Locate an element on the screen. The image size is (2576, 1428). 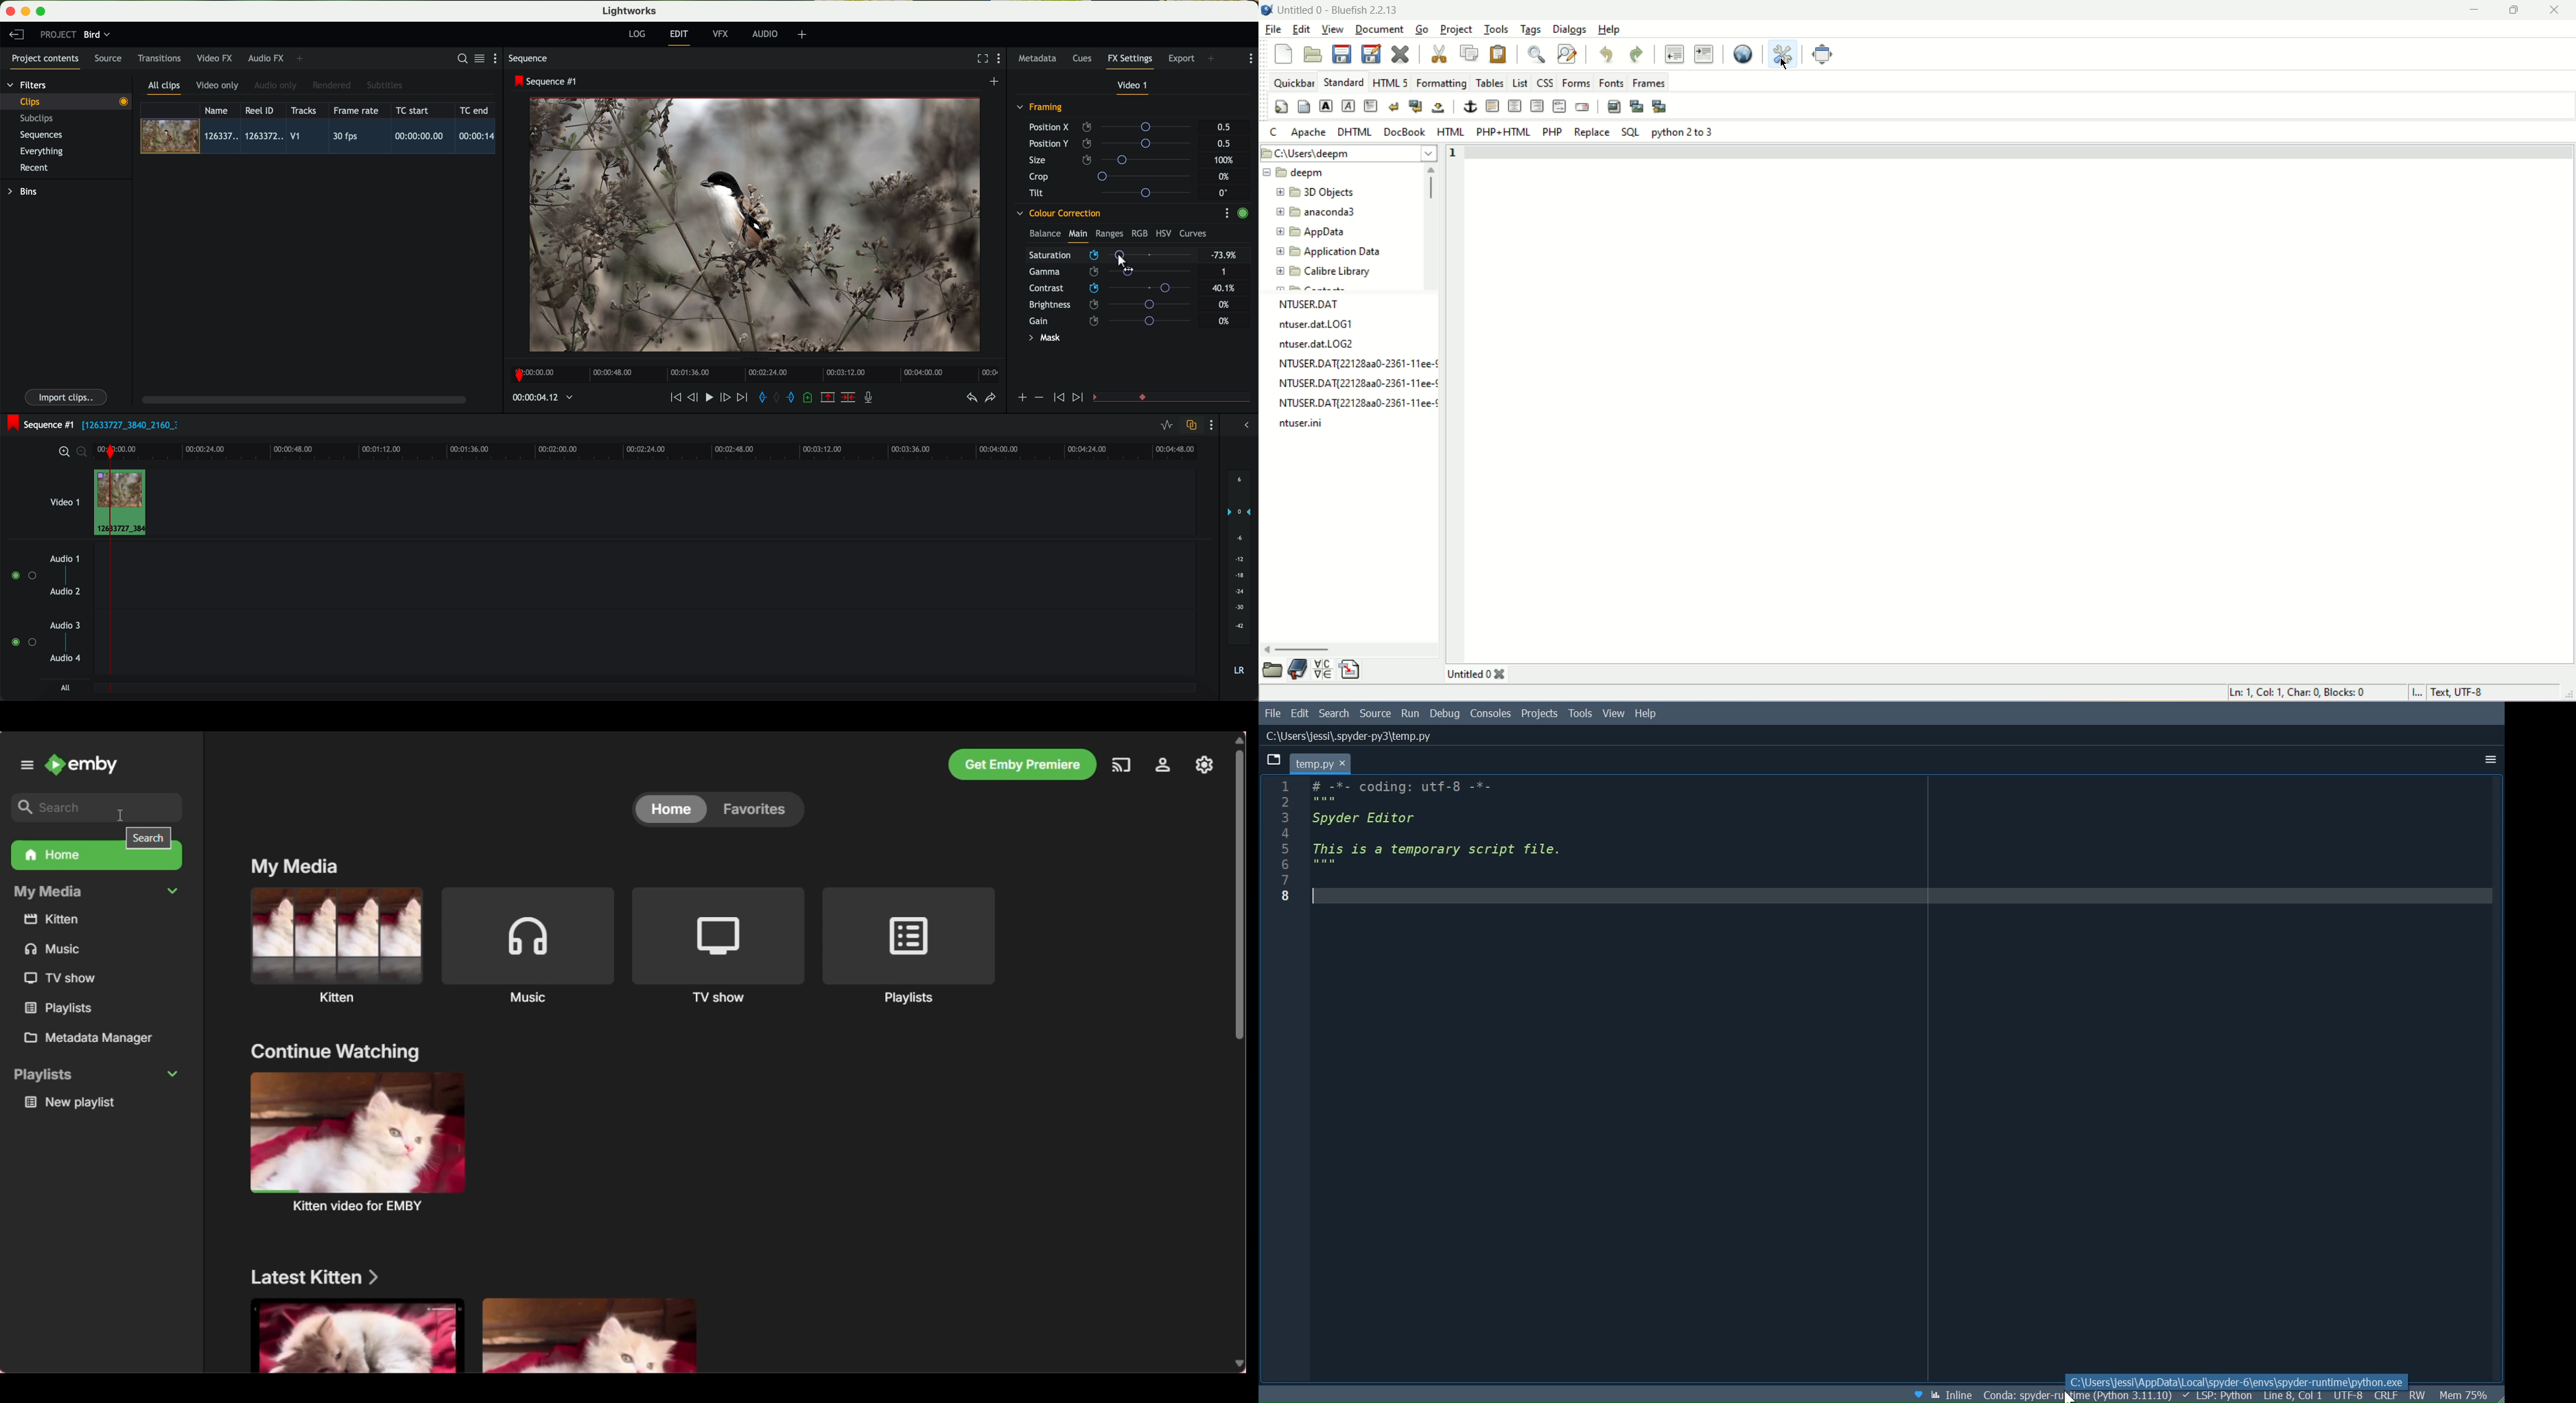
Line column is located at coordinates (1278, 1078).